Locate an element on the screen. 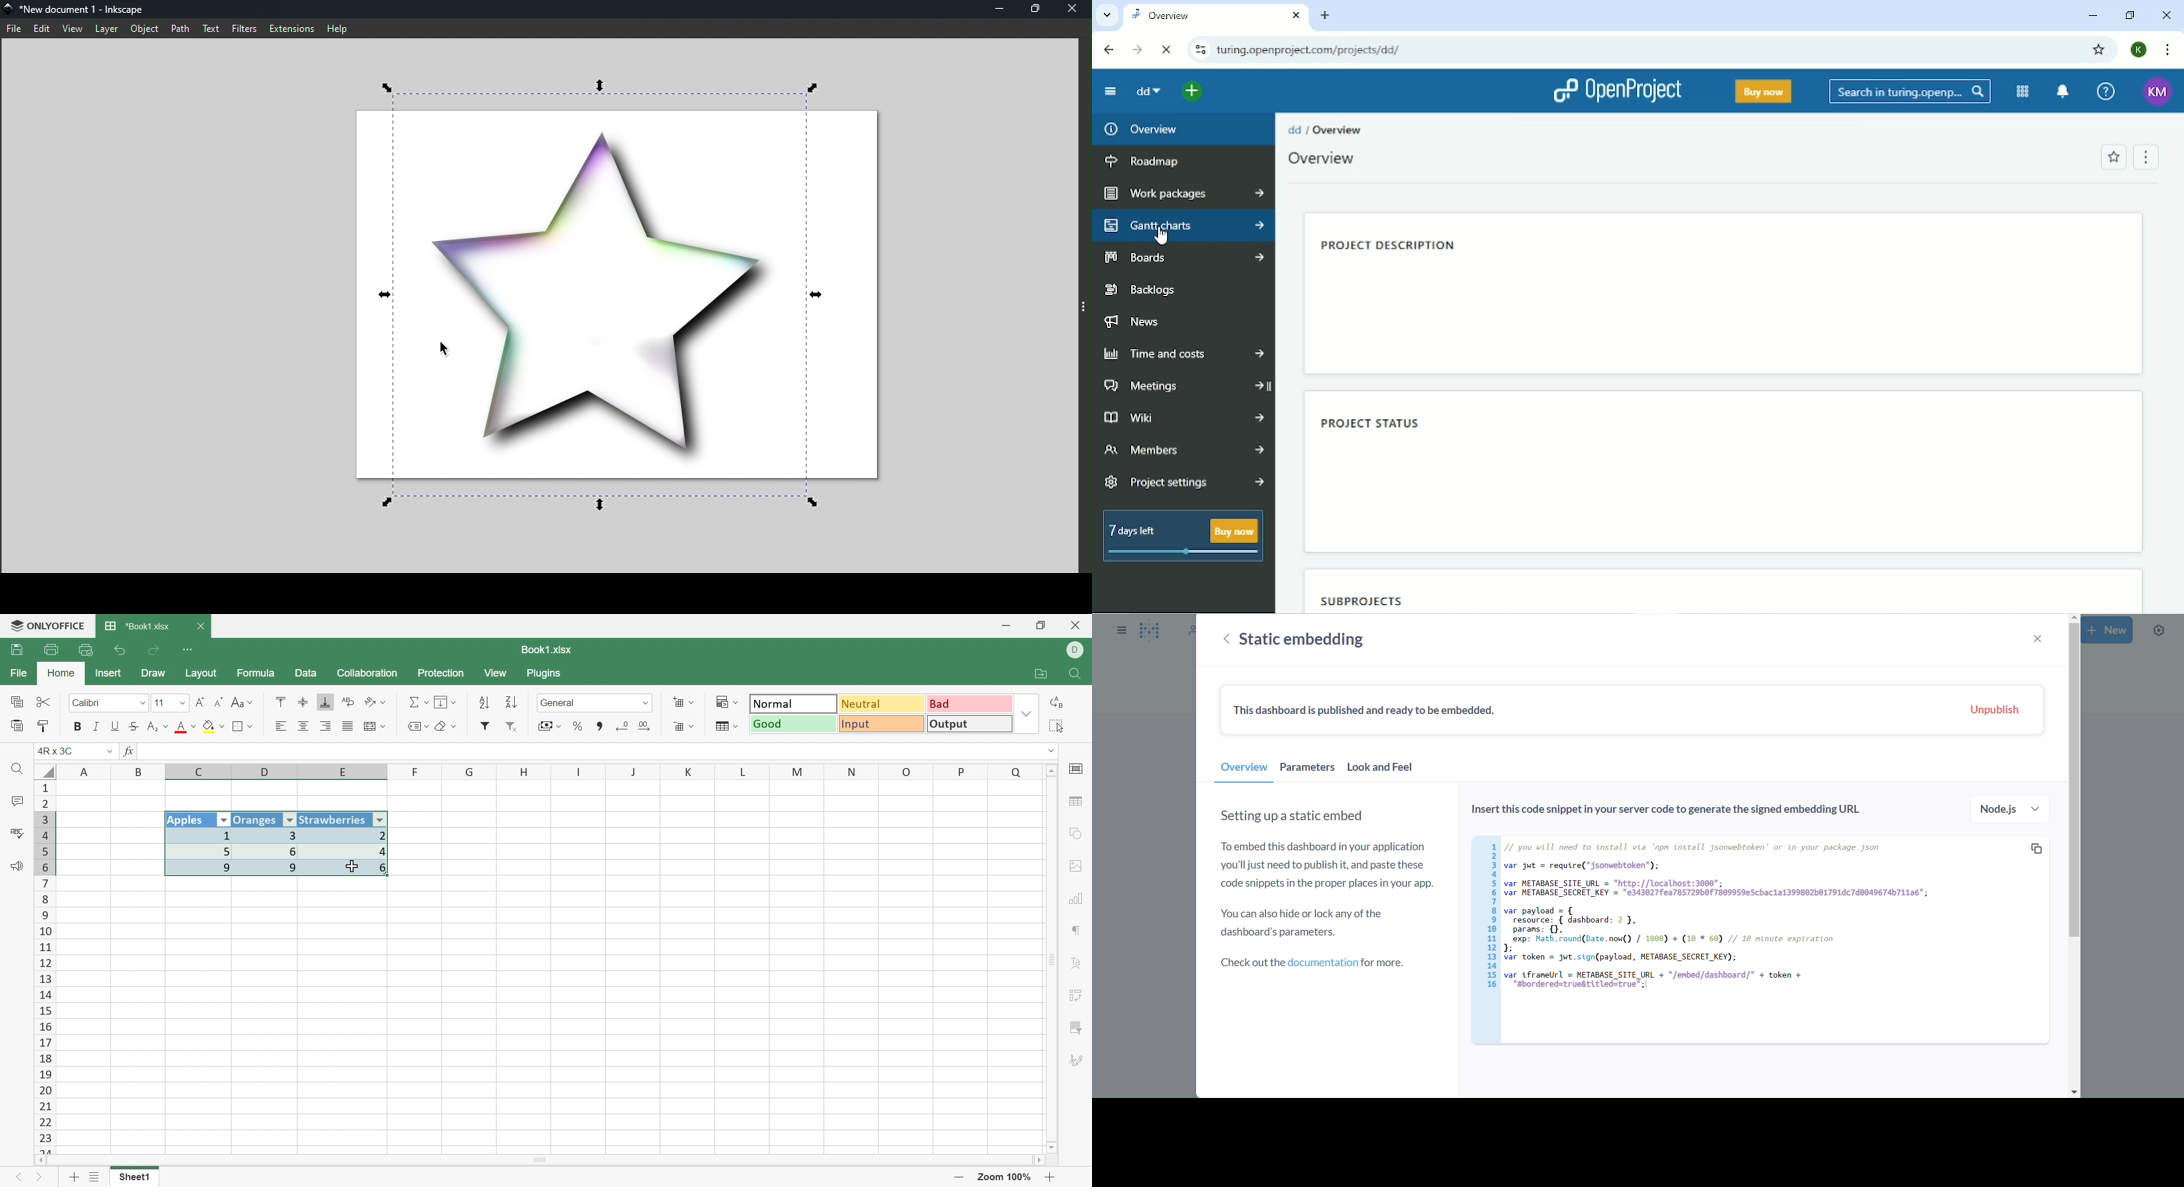 The width and height of the screenshot is (2184, 1204). Chart settings is located at coordinates (1079, 898).